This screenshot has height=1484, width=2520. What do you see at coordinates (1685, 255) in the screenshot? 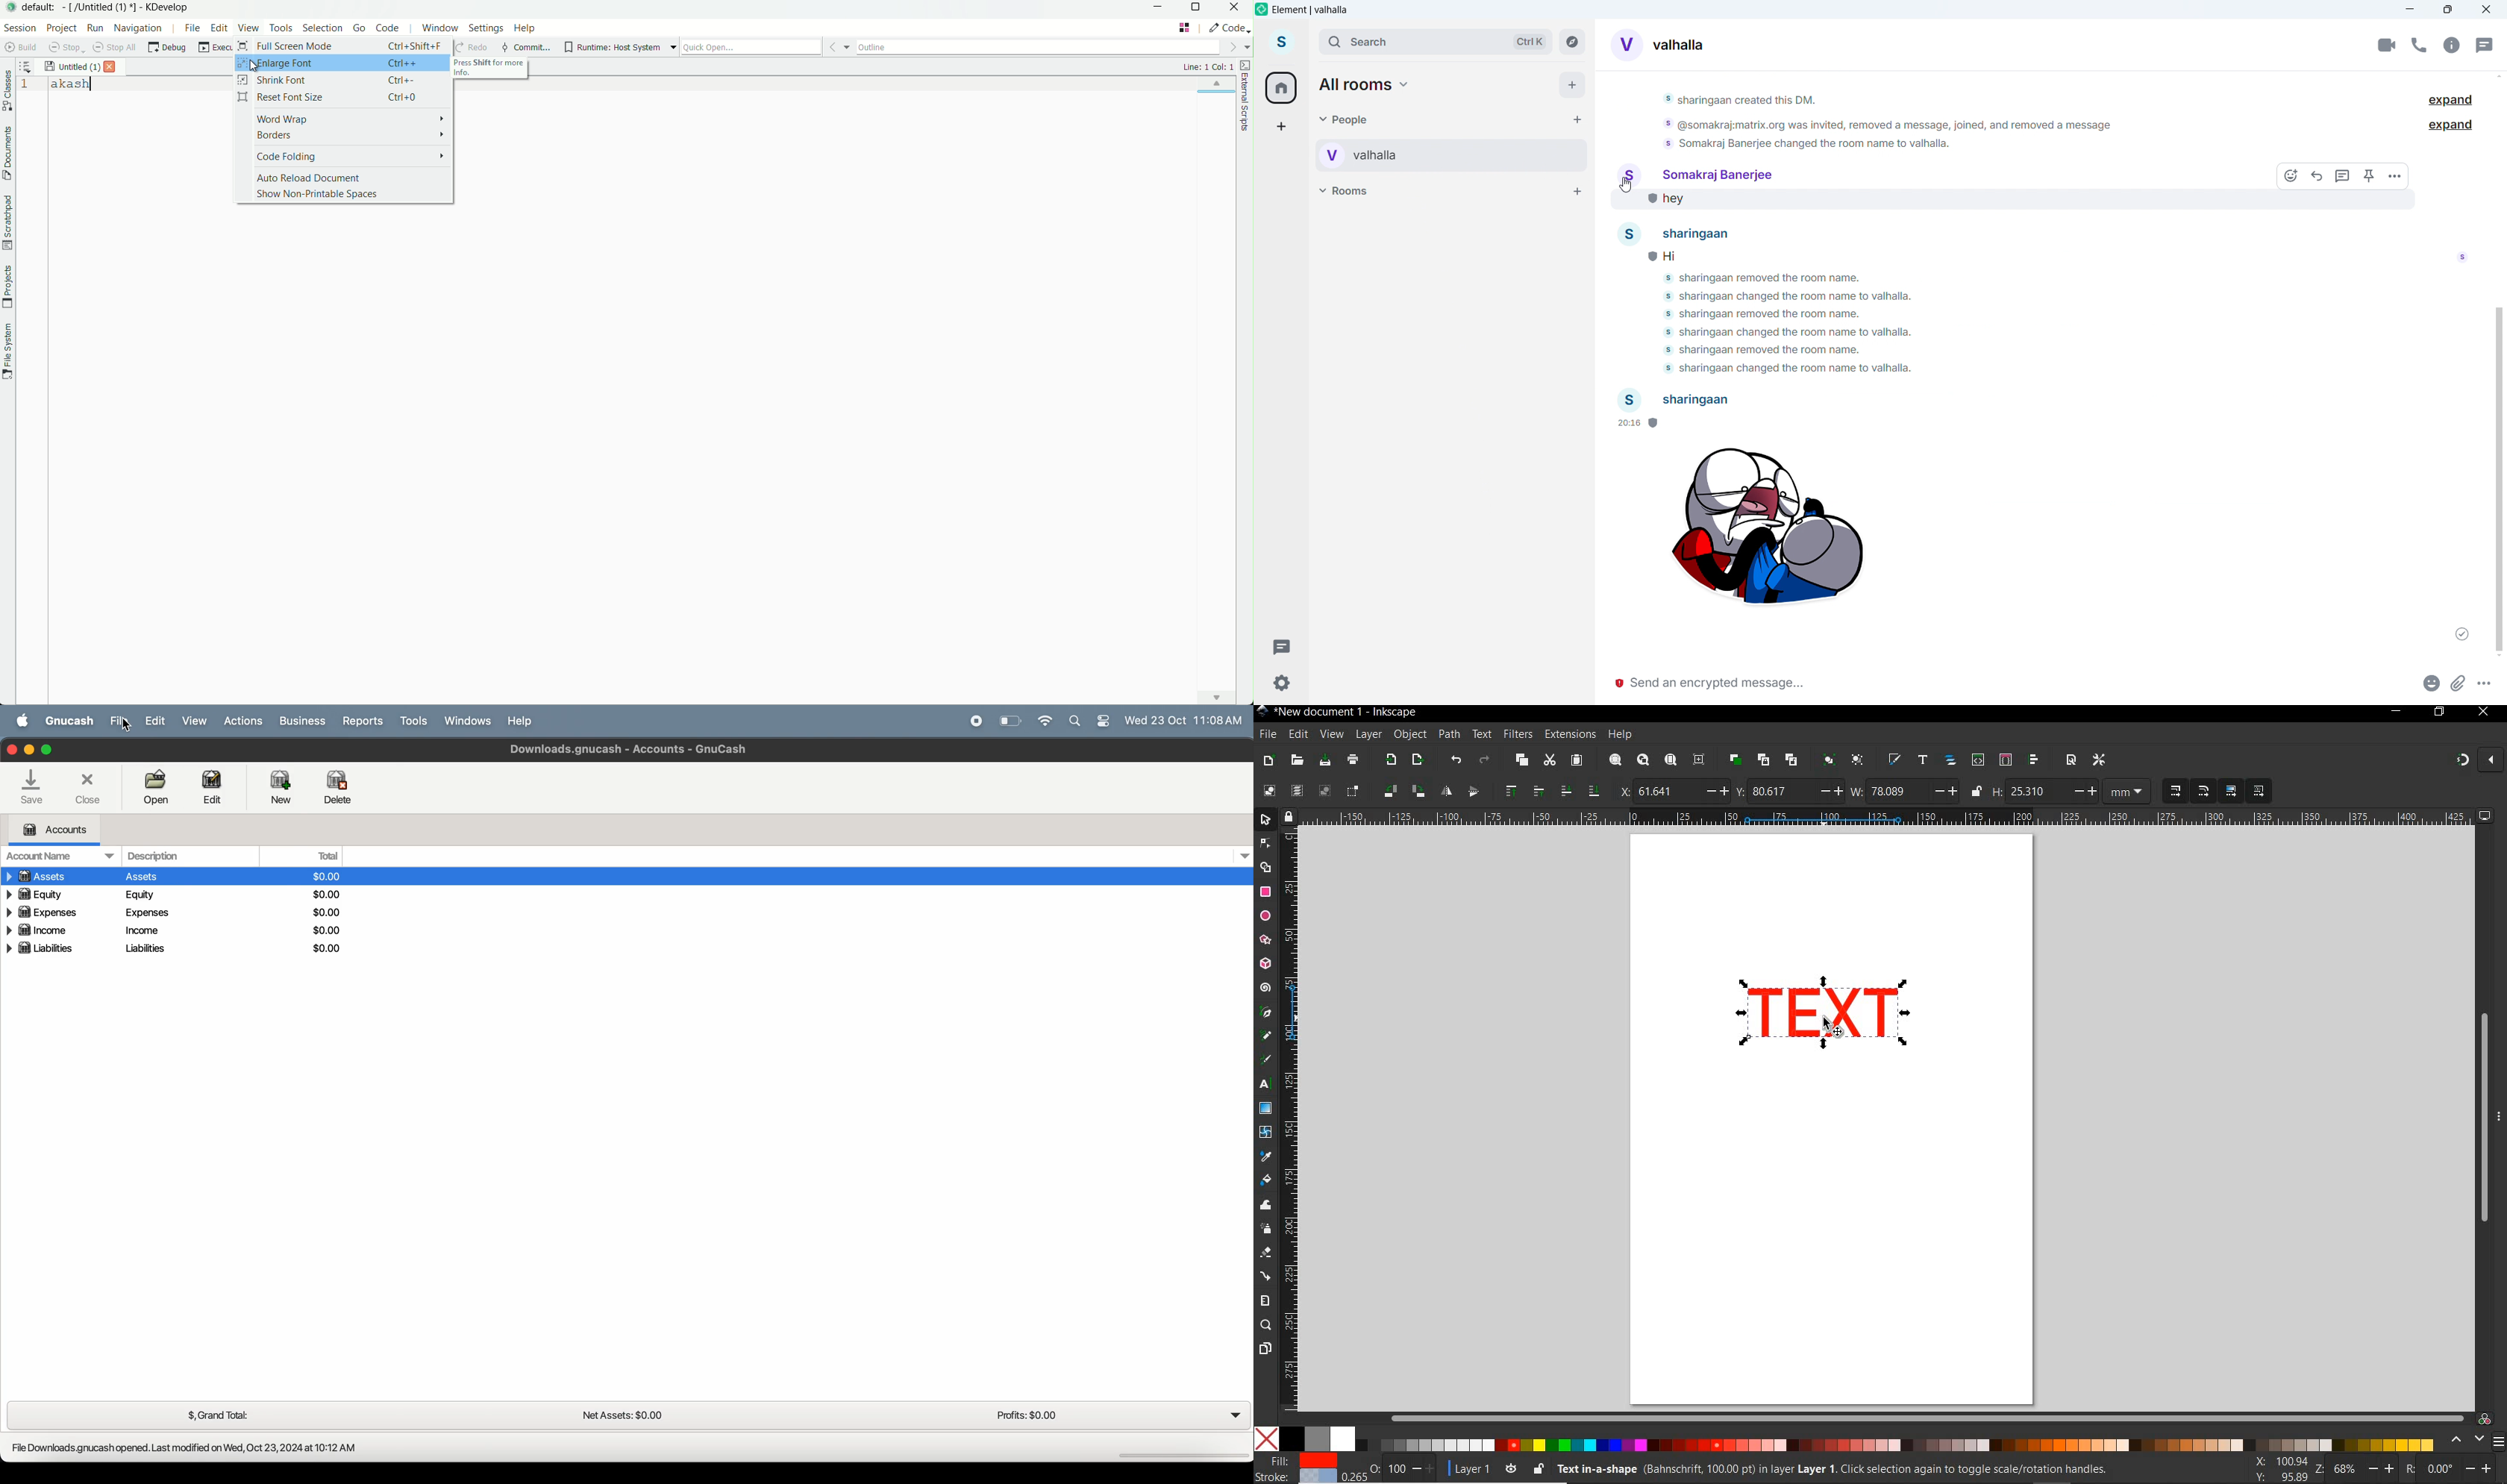
I see `Hi` at bounding box center [1685, 255].